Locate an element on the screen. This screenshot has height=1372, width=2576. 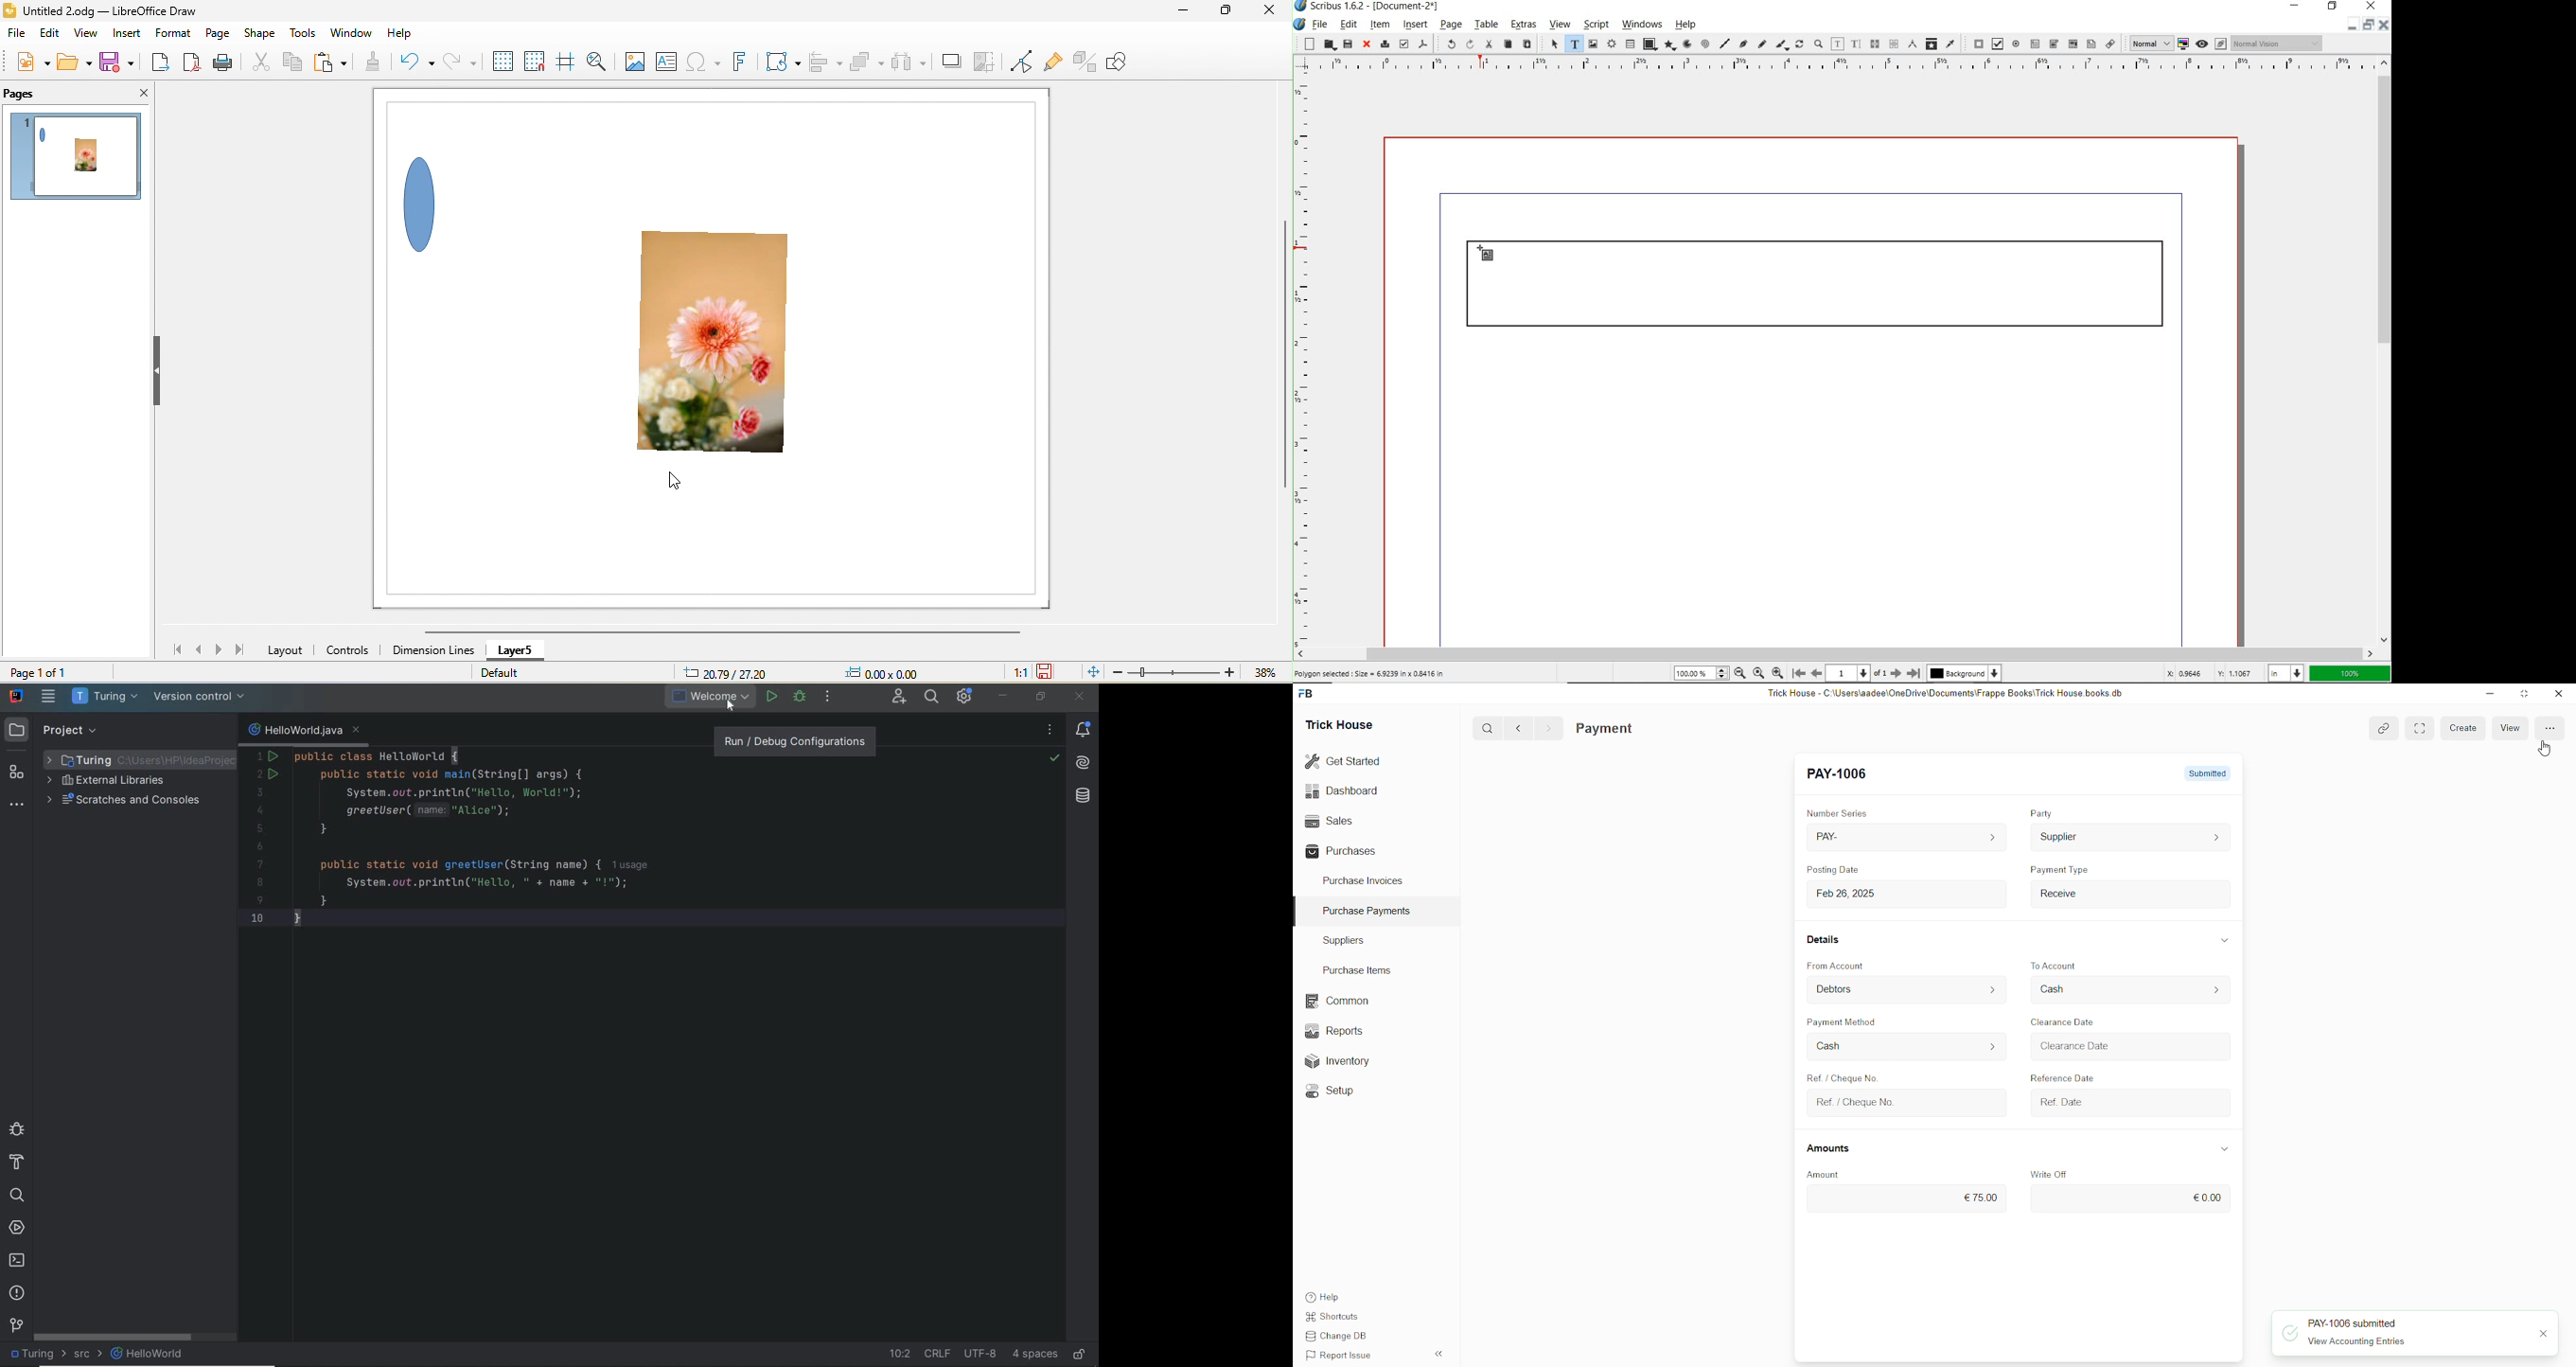
line is located at coordinates (1725, 43).